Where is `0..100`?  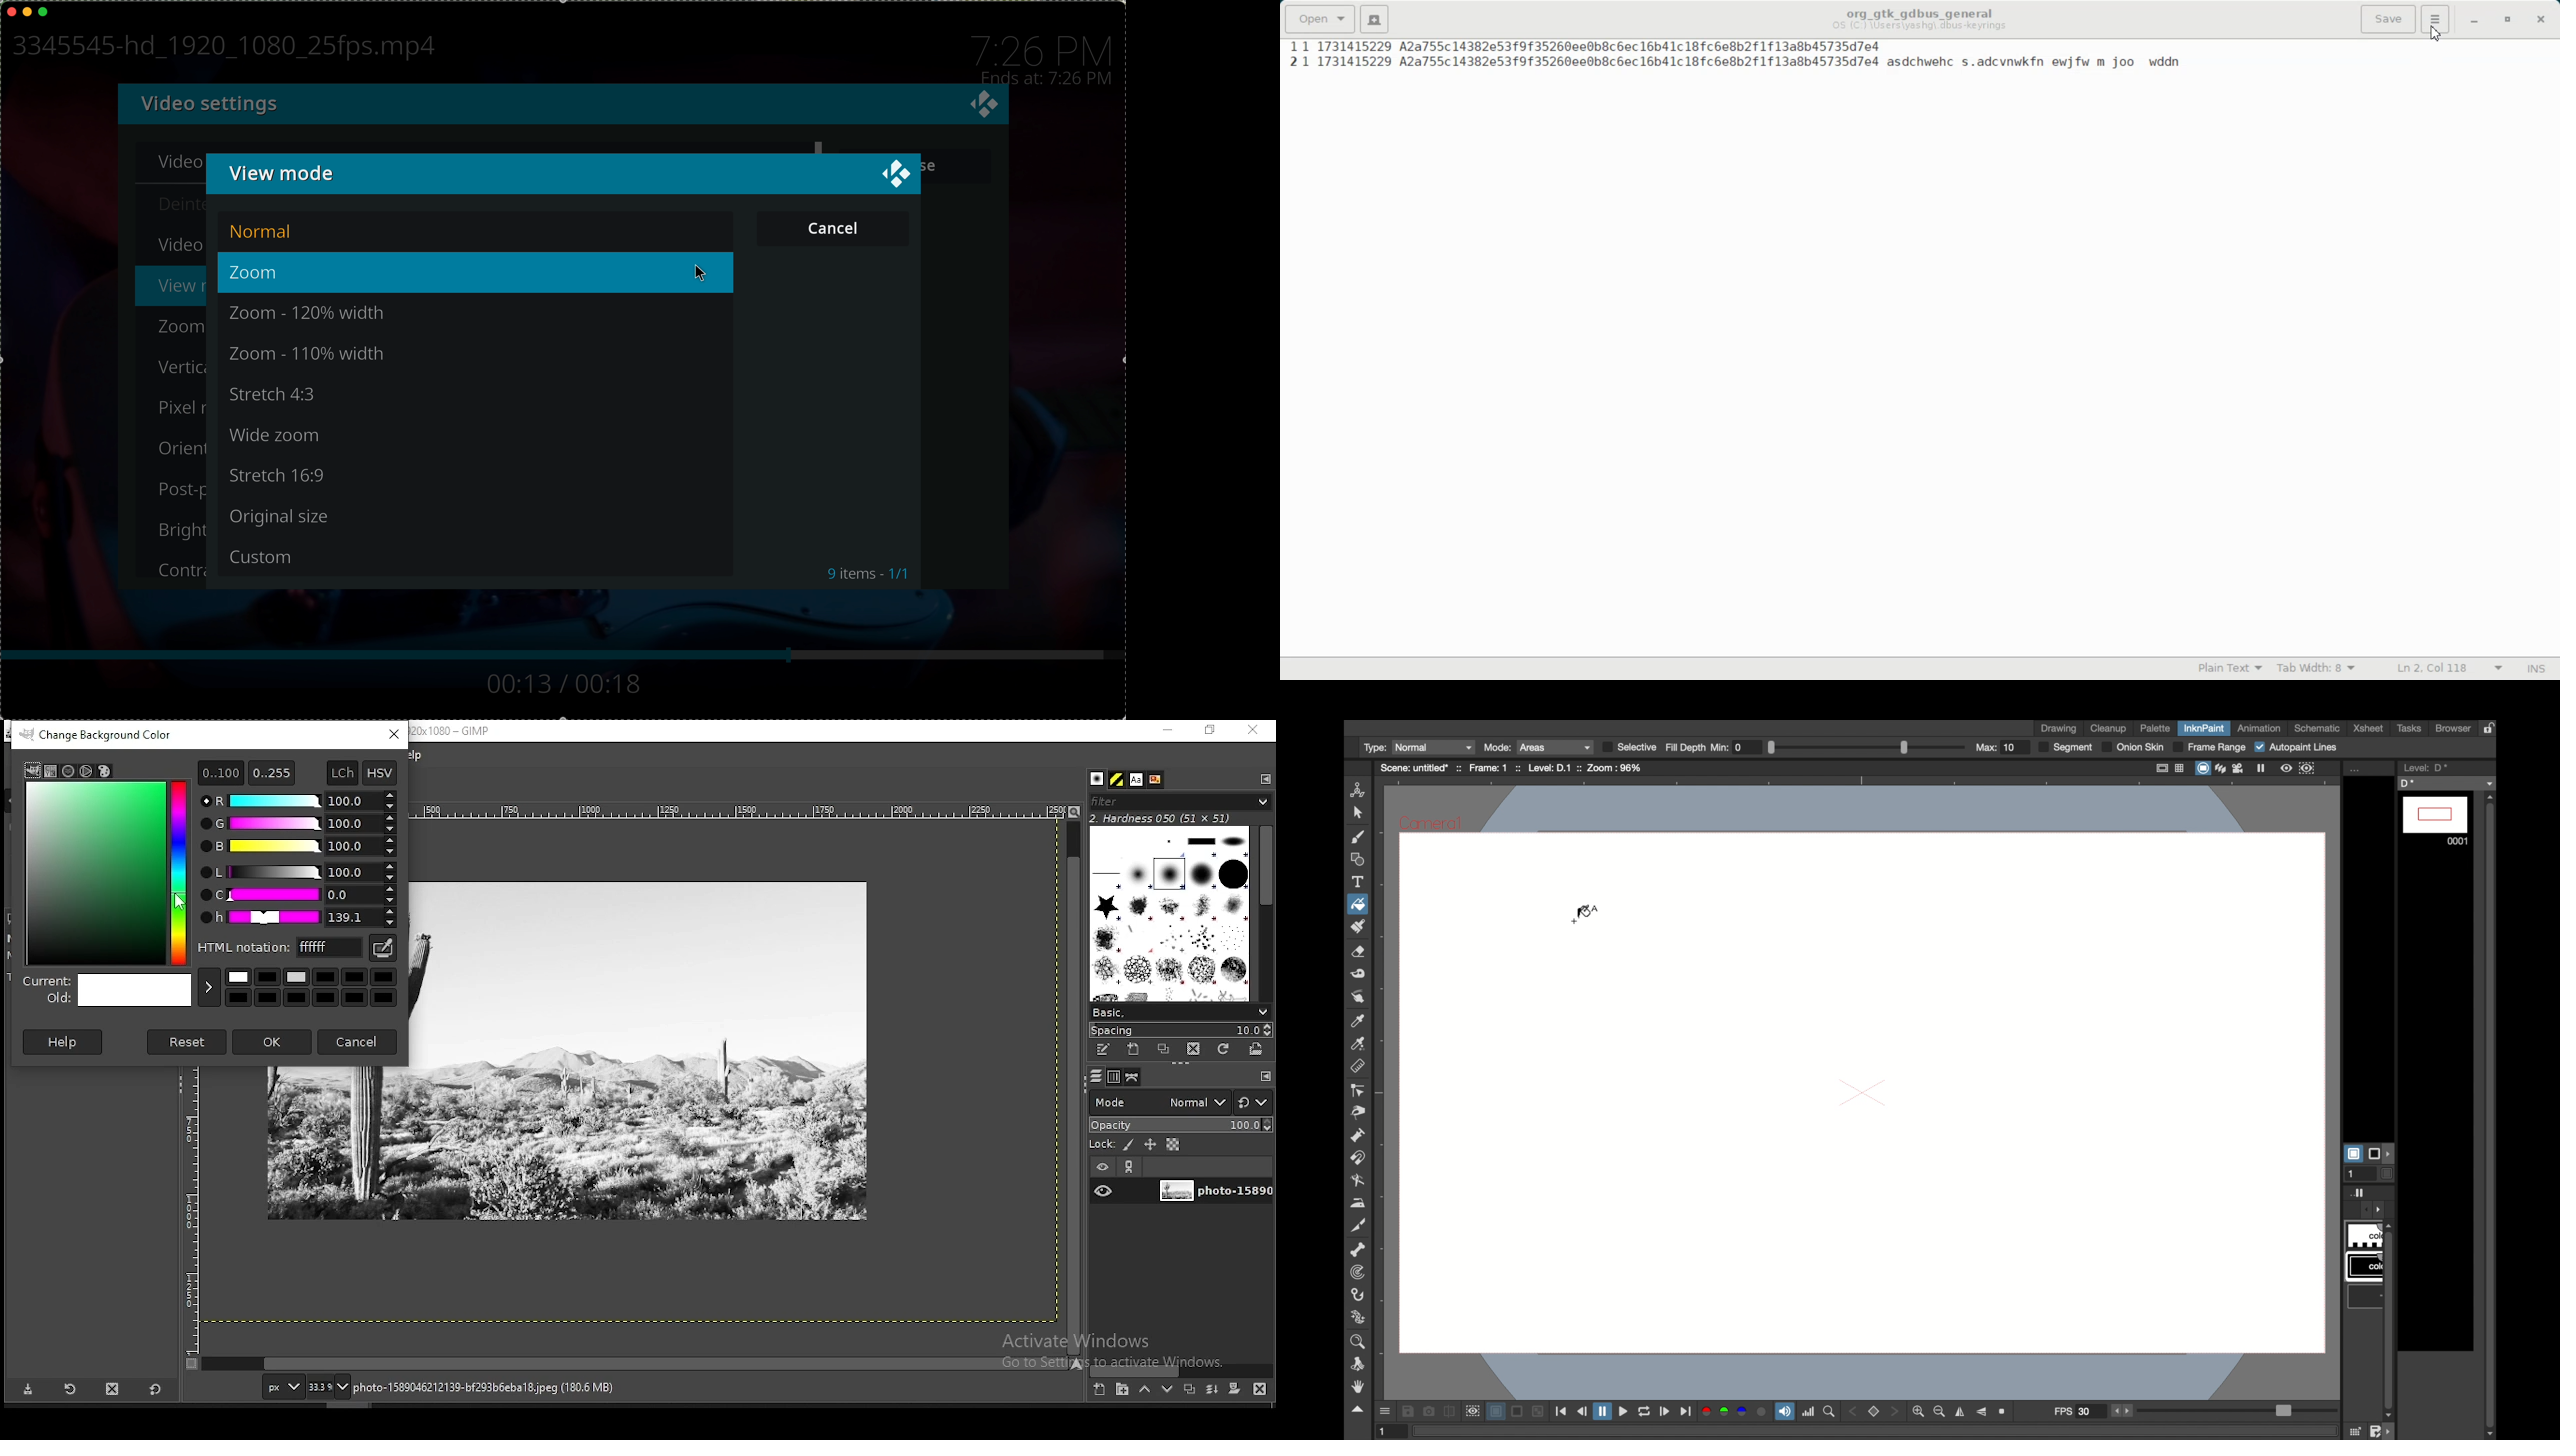 0..100 is located at coordinates (220, 772).